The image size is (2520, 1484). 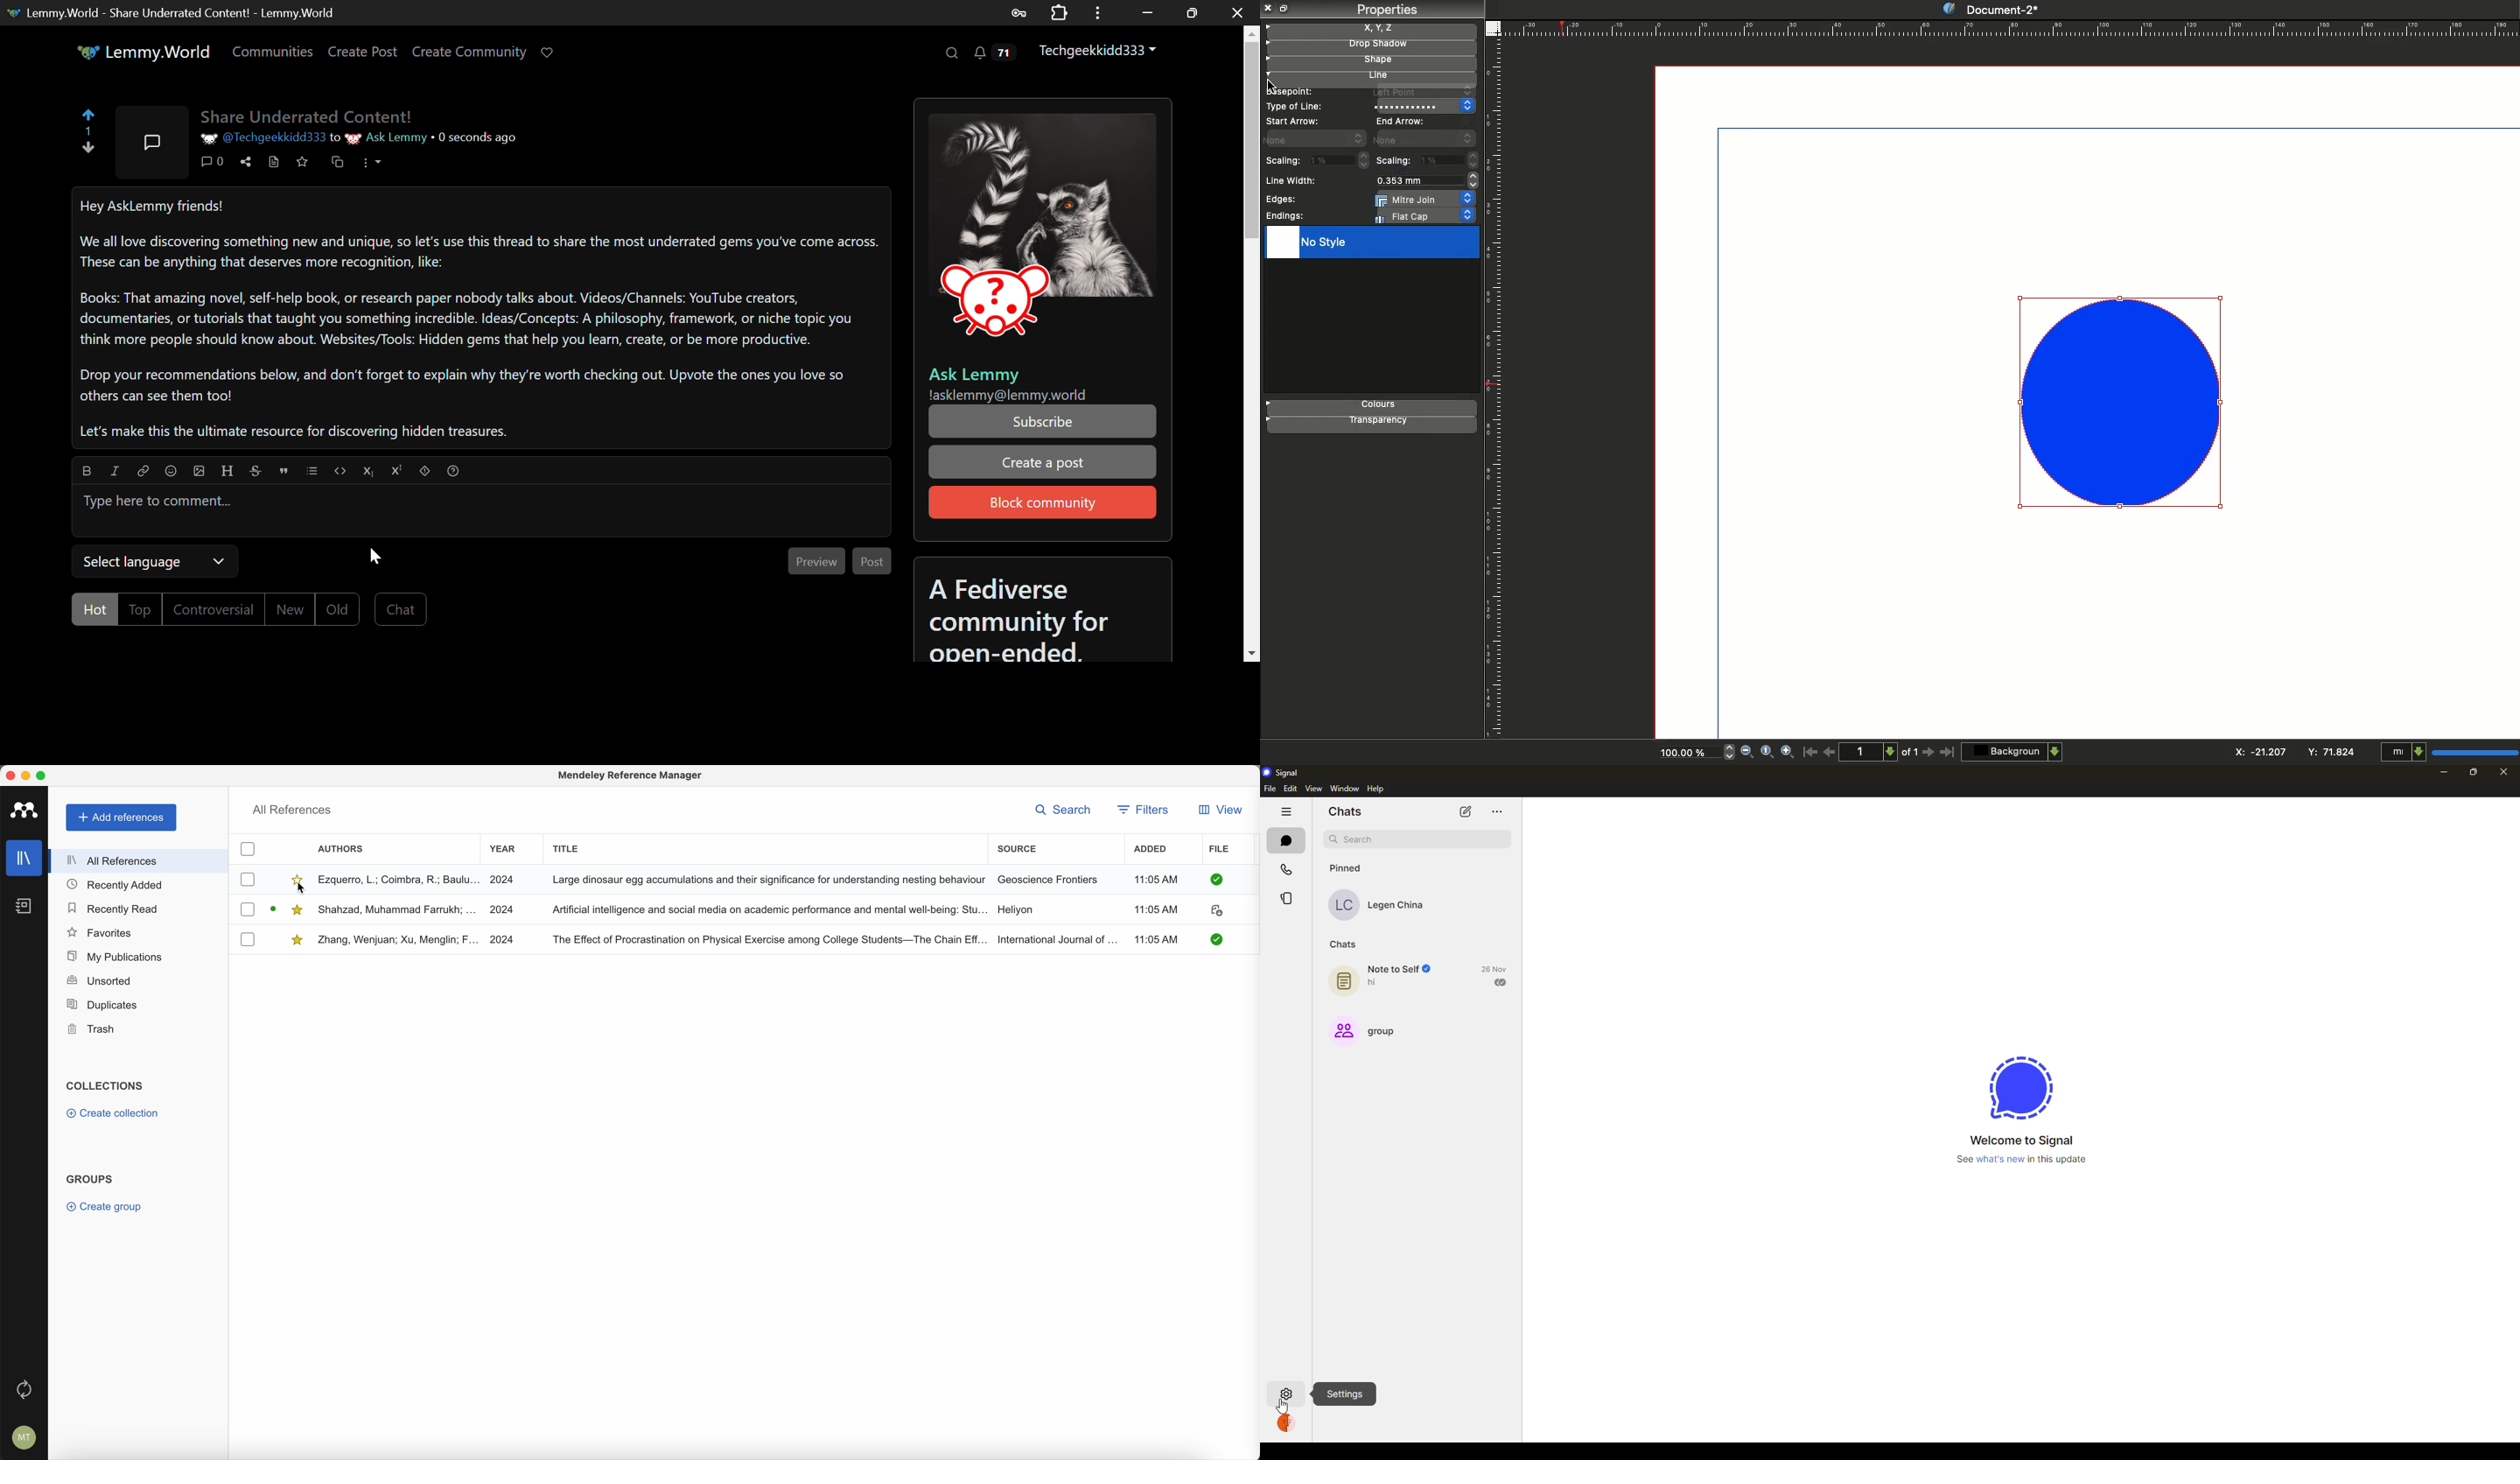 I want to click on Line width, so click(x=1295, y=181).